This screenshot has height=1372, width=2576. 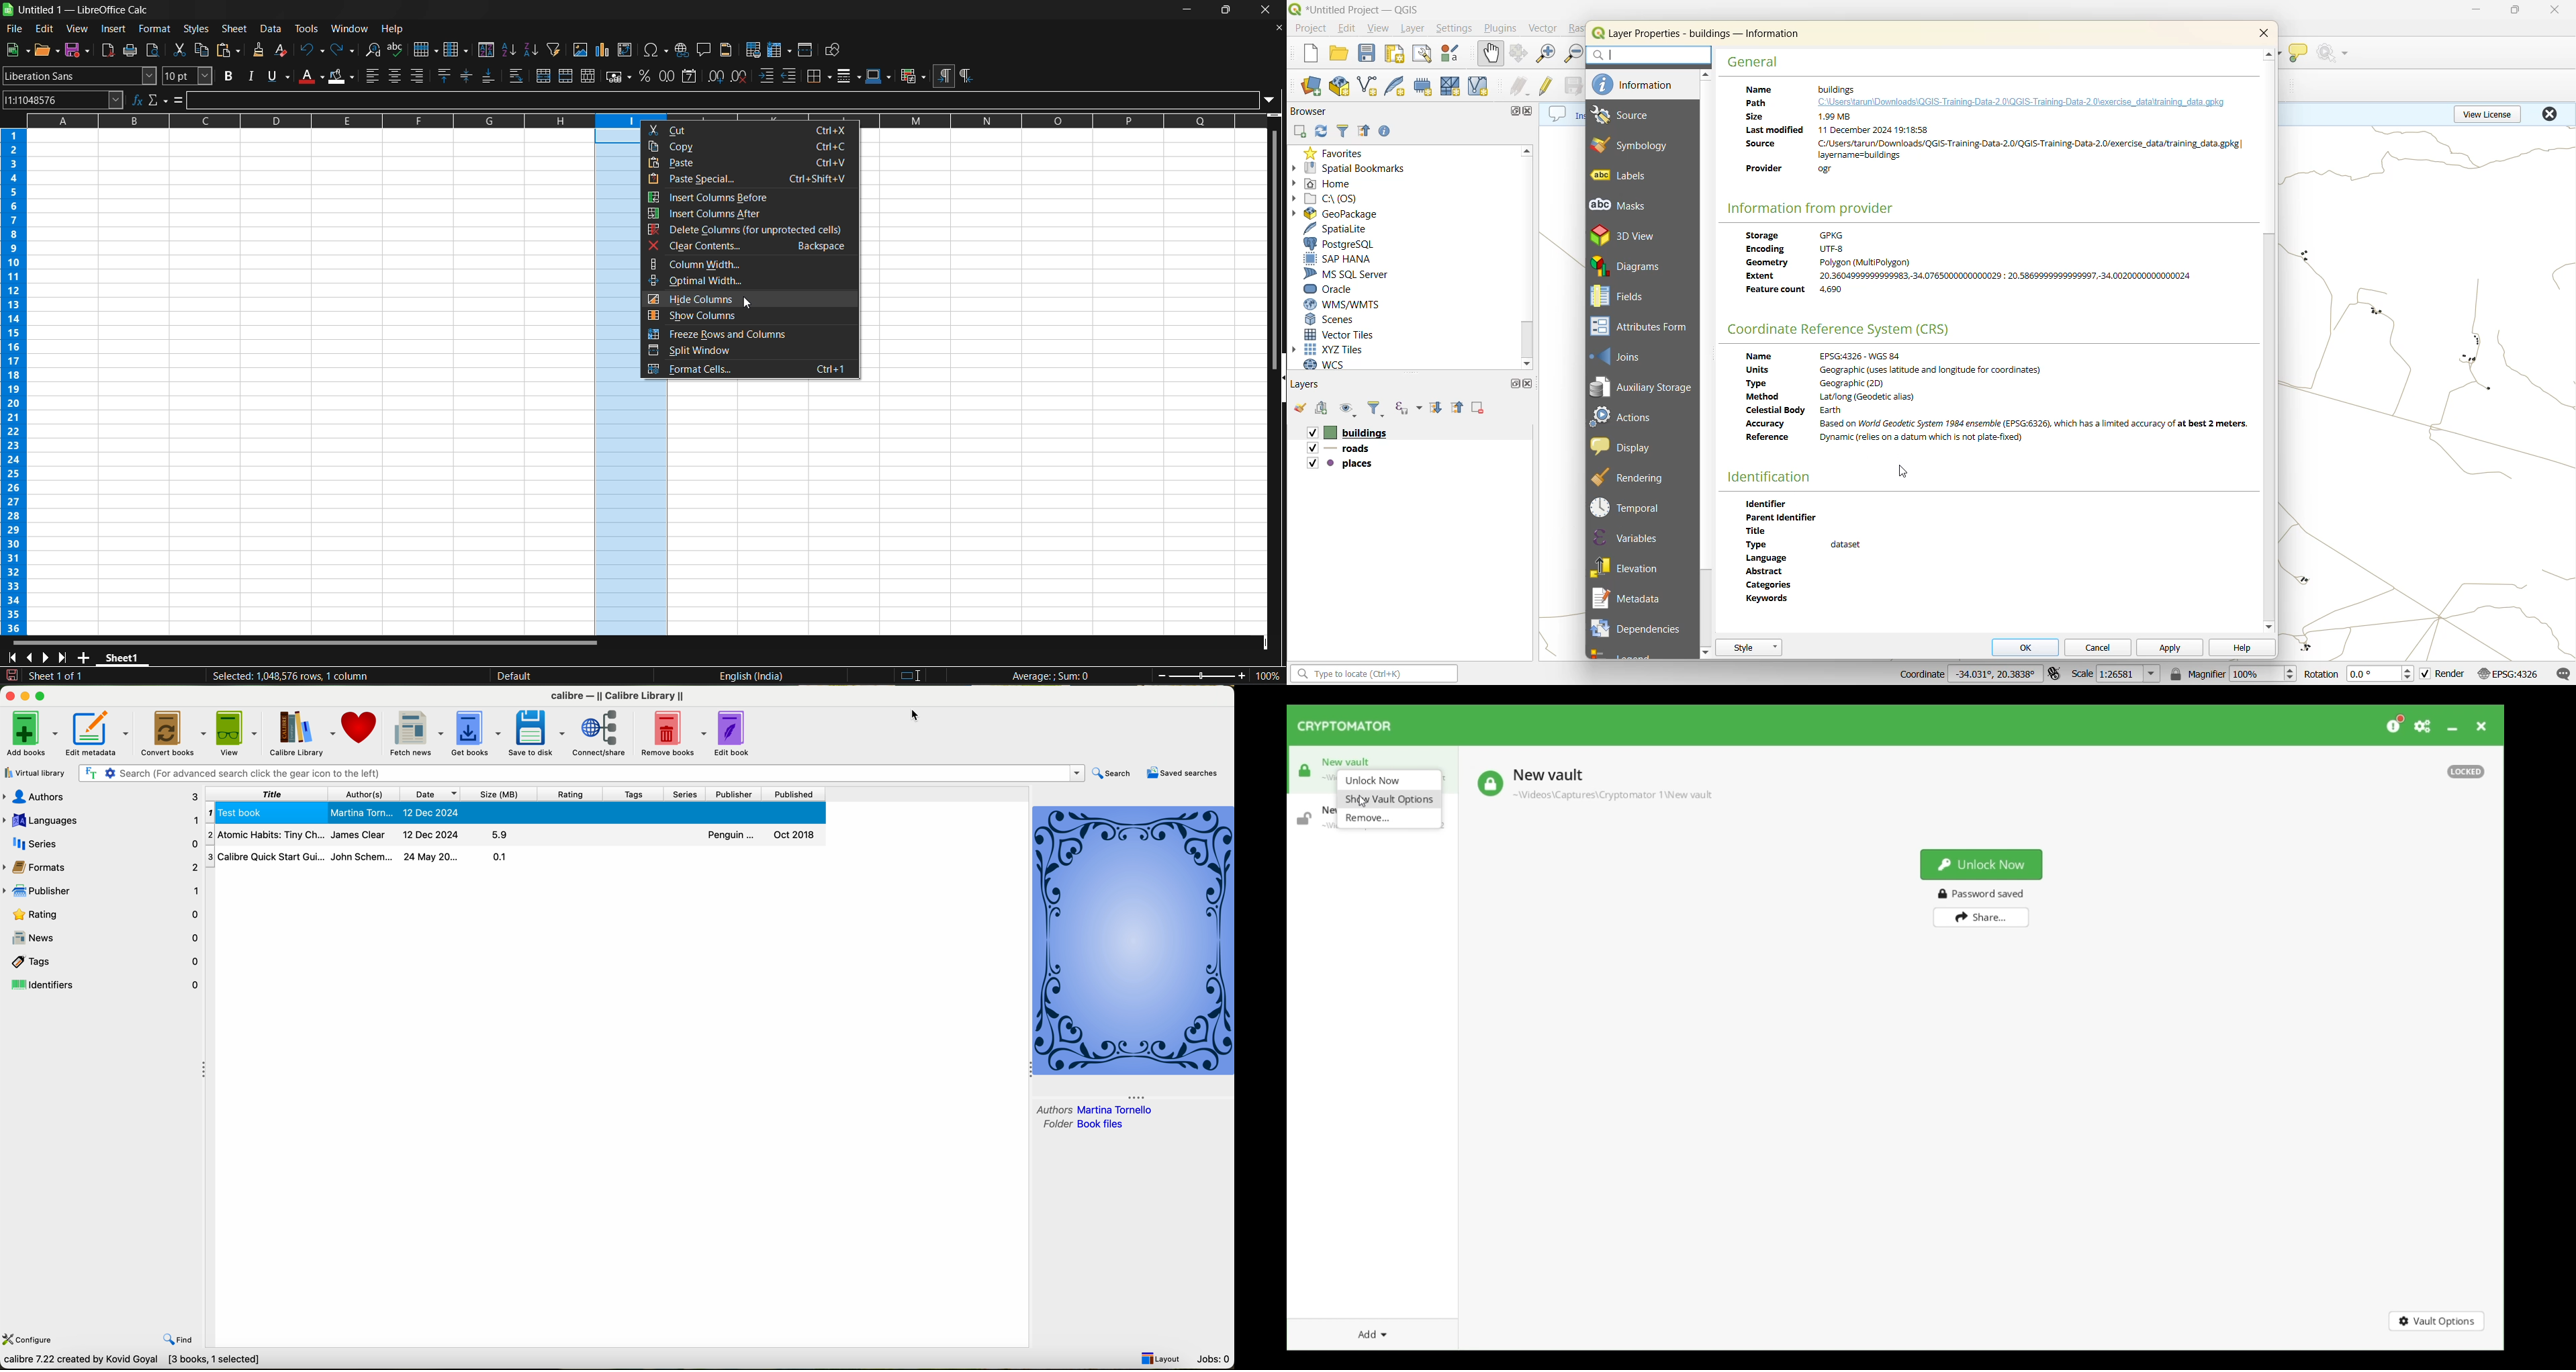 I want to click on enable properties, so click(x=1385, y=131).